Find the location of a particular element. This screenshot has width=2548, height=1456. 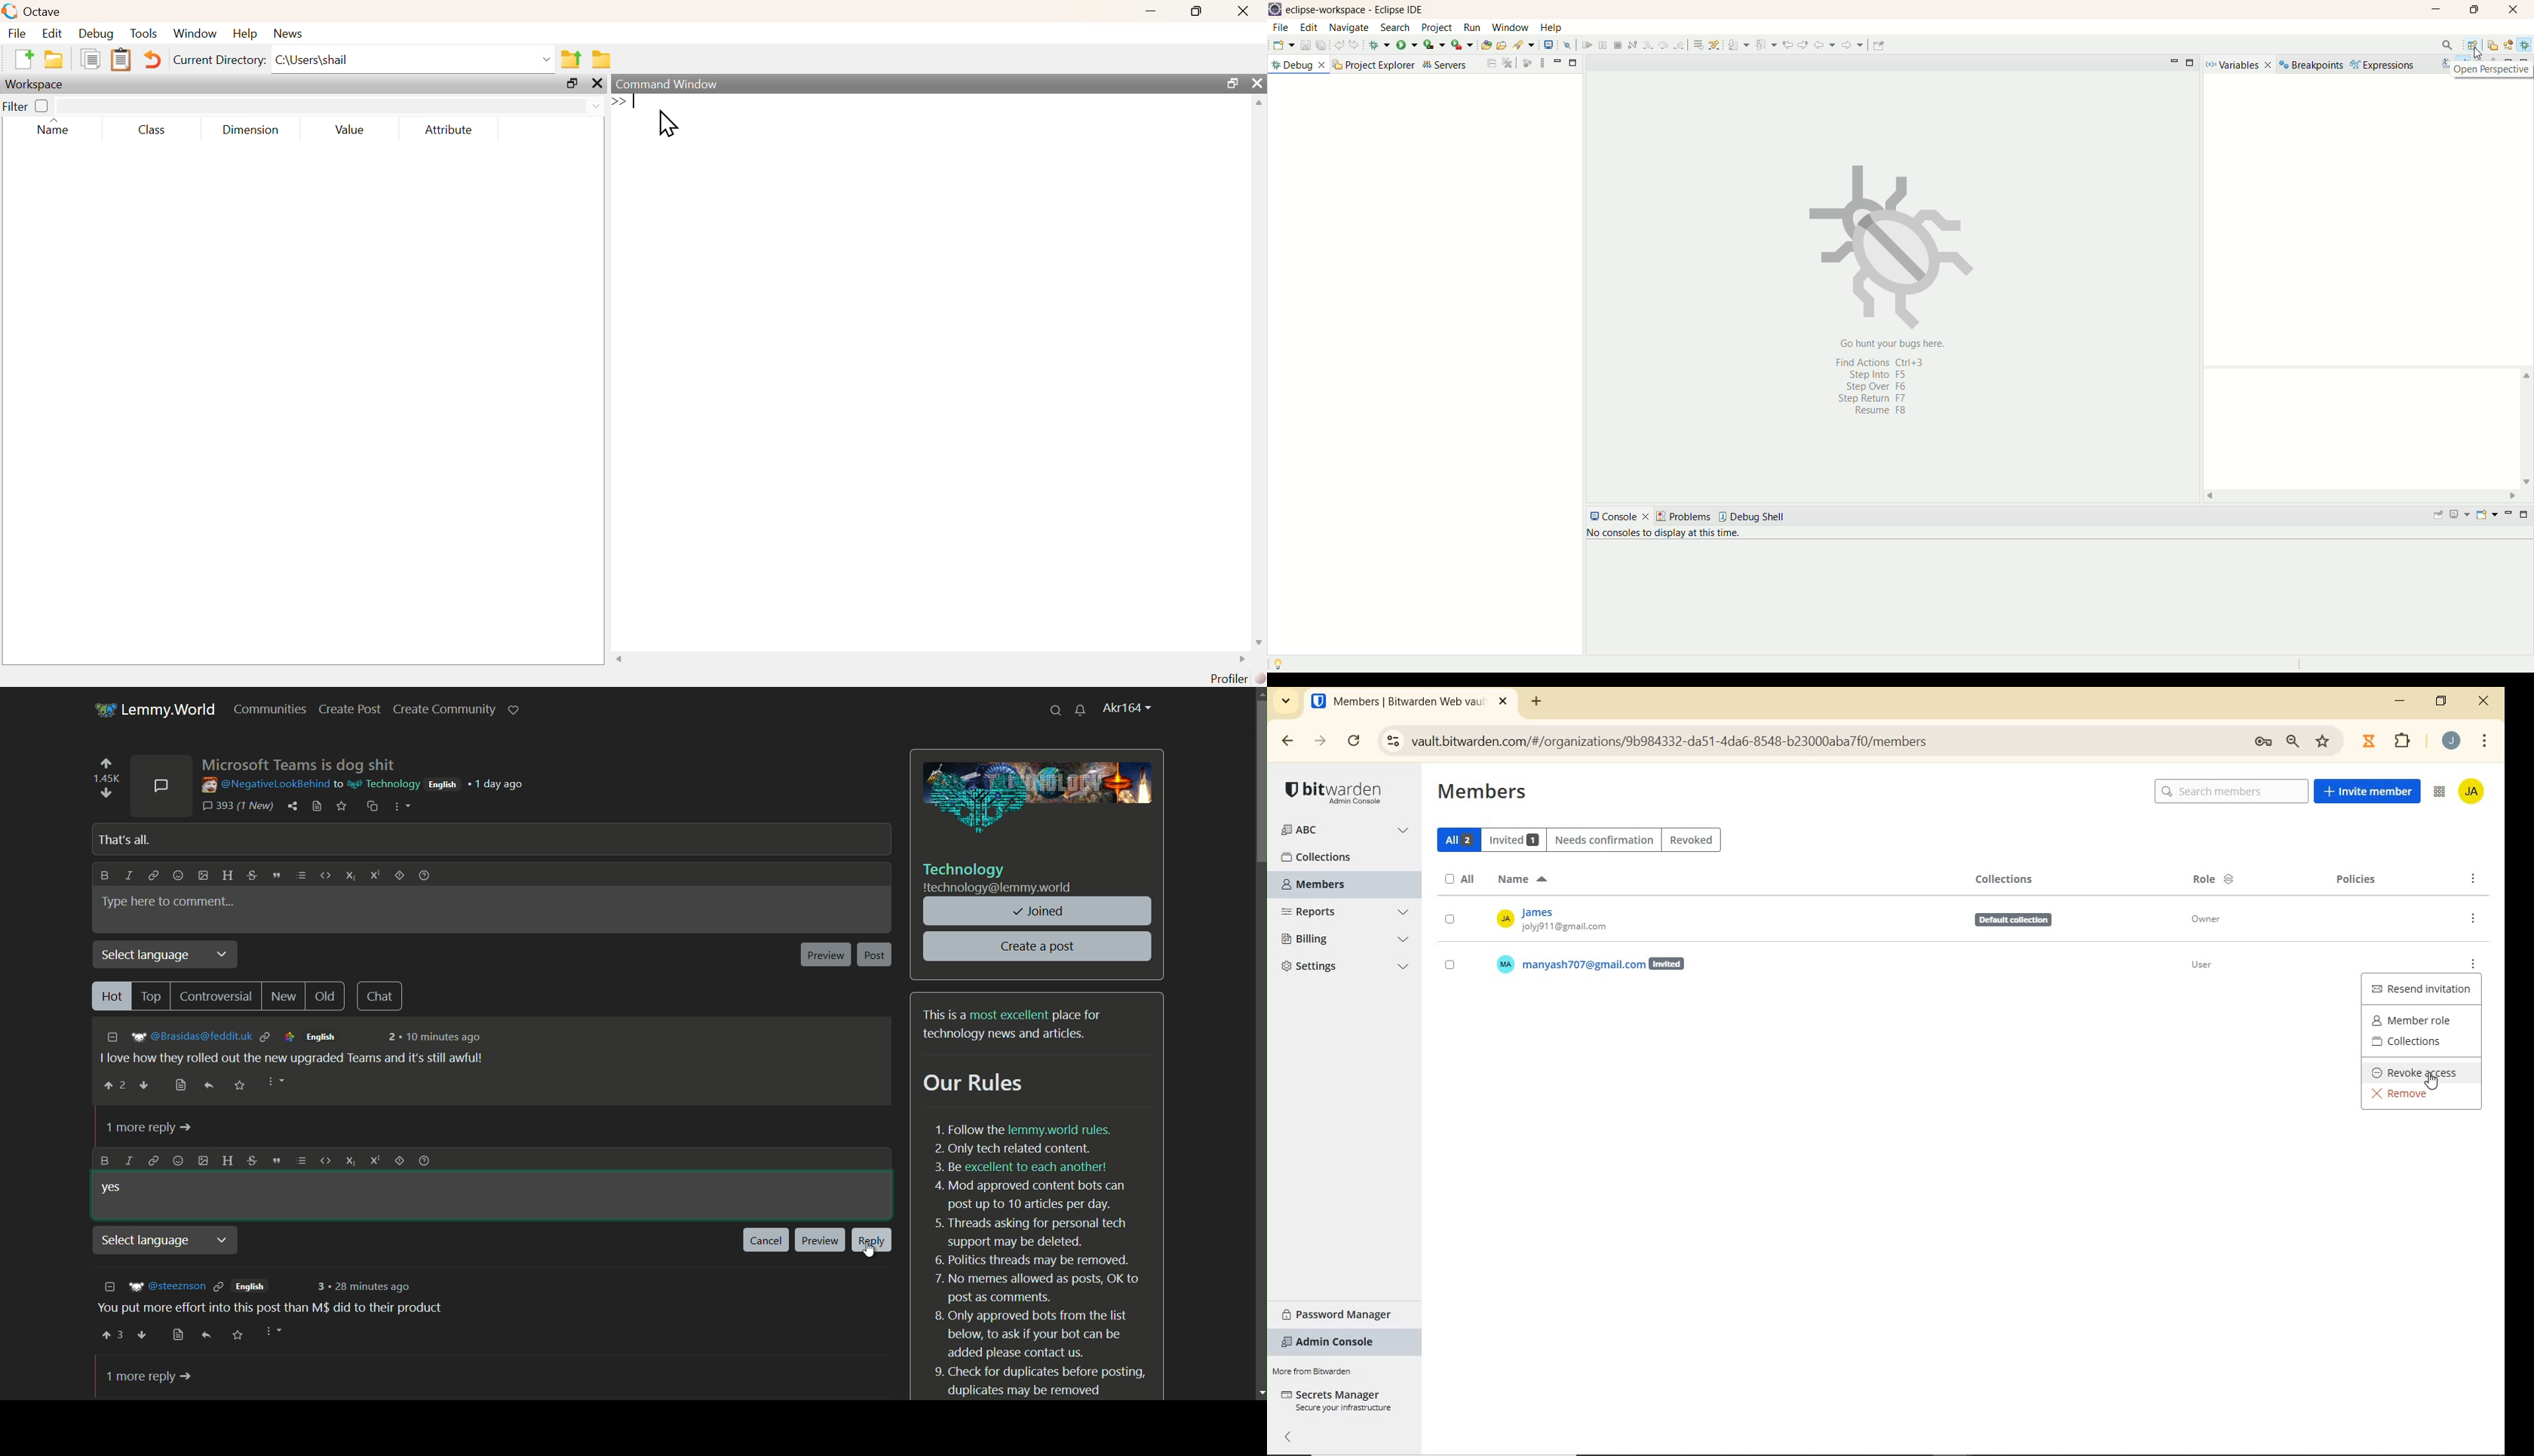

Profiler is located at coordinates (1227, 679).